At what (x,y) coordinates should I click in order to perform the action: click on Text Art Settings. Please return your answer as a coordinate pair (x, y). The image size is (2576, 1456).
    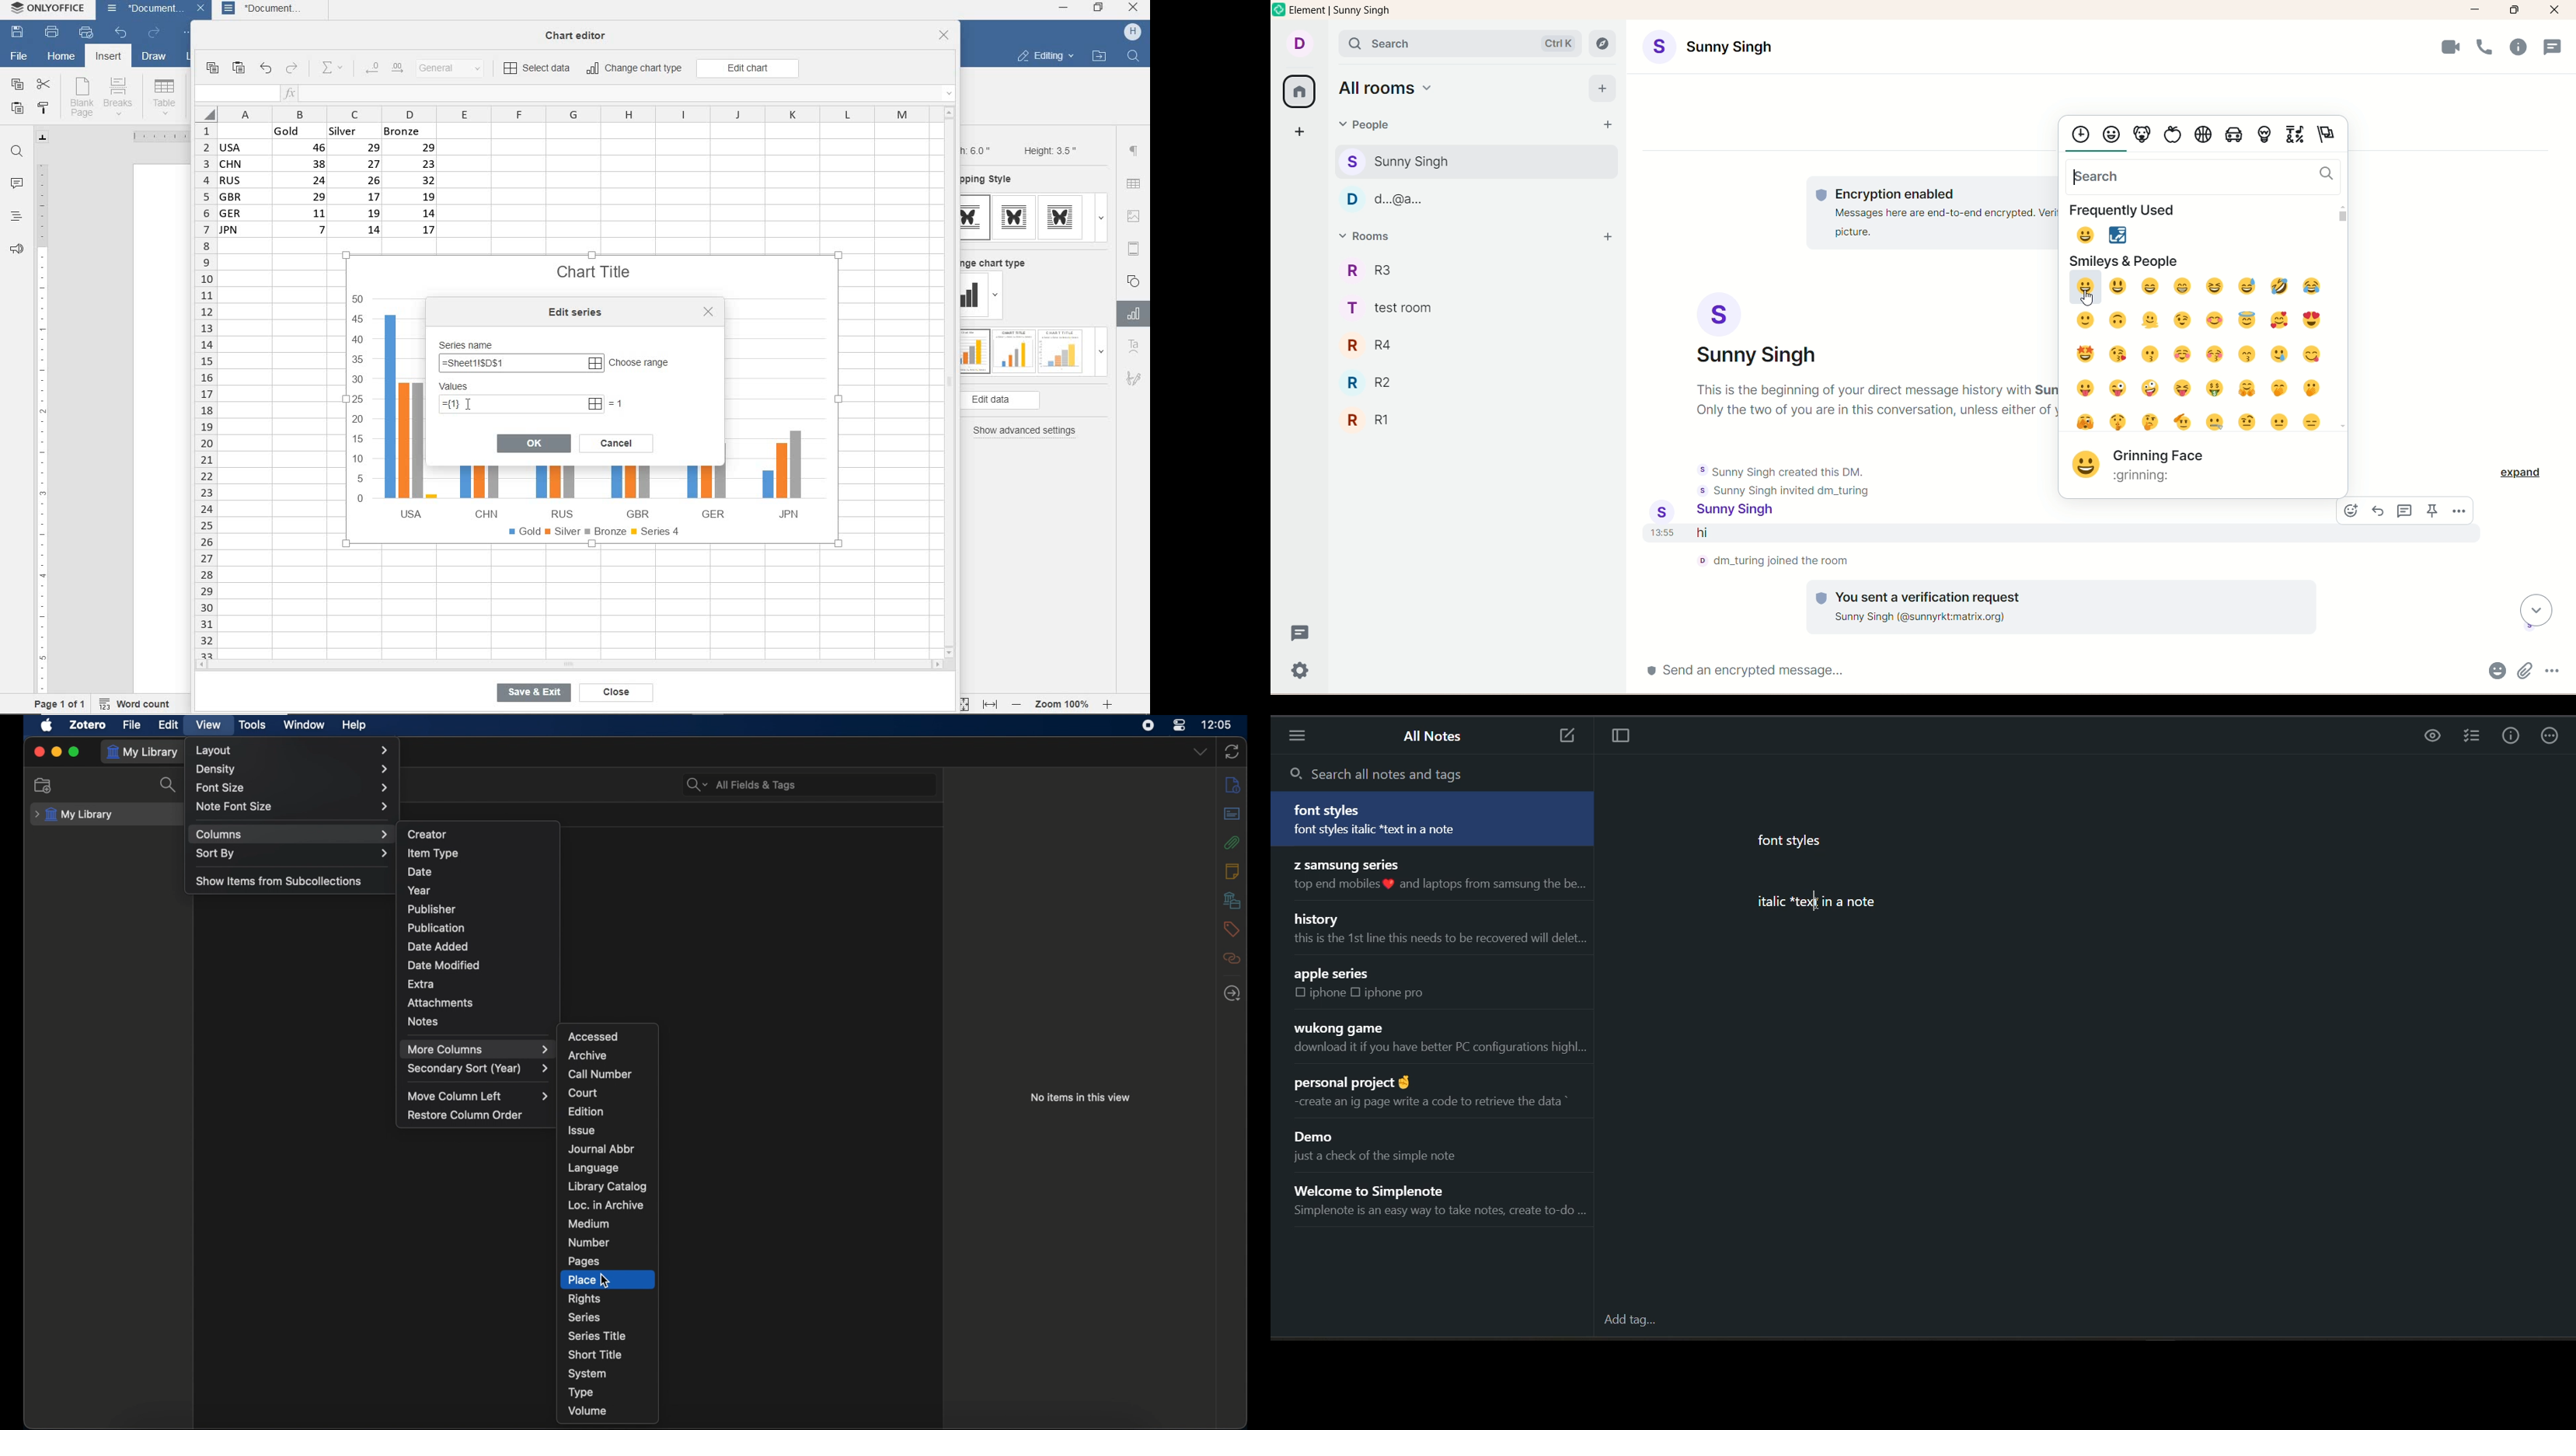
    Looking at the image, I should click on (1133, 347).